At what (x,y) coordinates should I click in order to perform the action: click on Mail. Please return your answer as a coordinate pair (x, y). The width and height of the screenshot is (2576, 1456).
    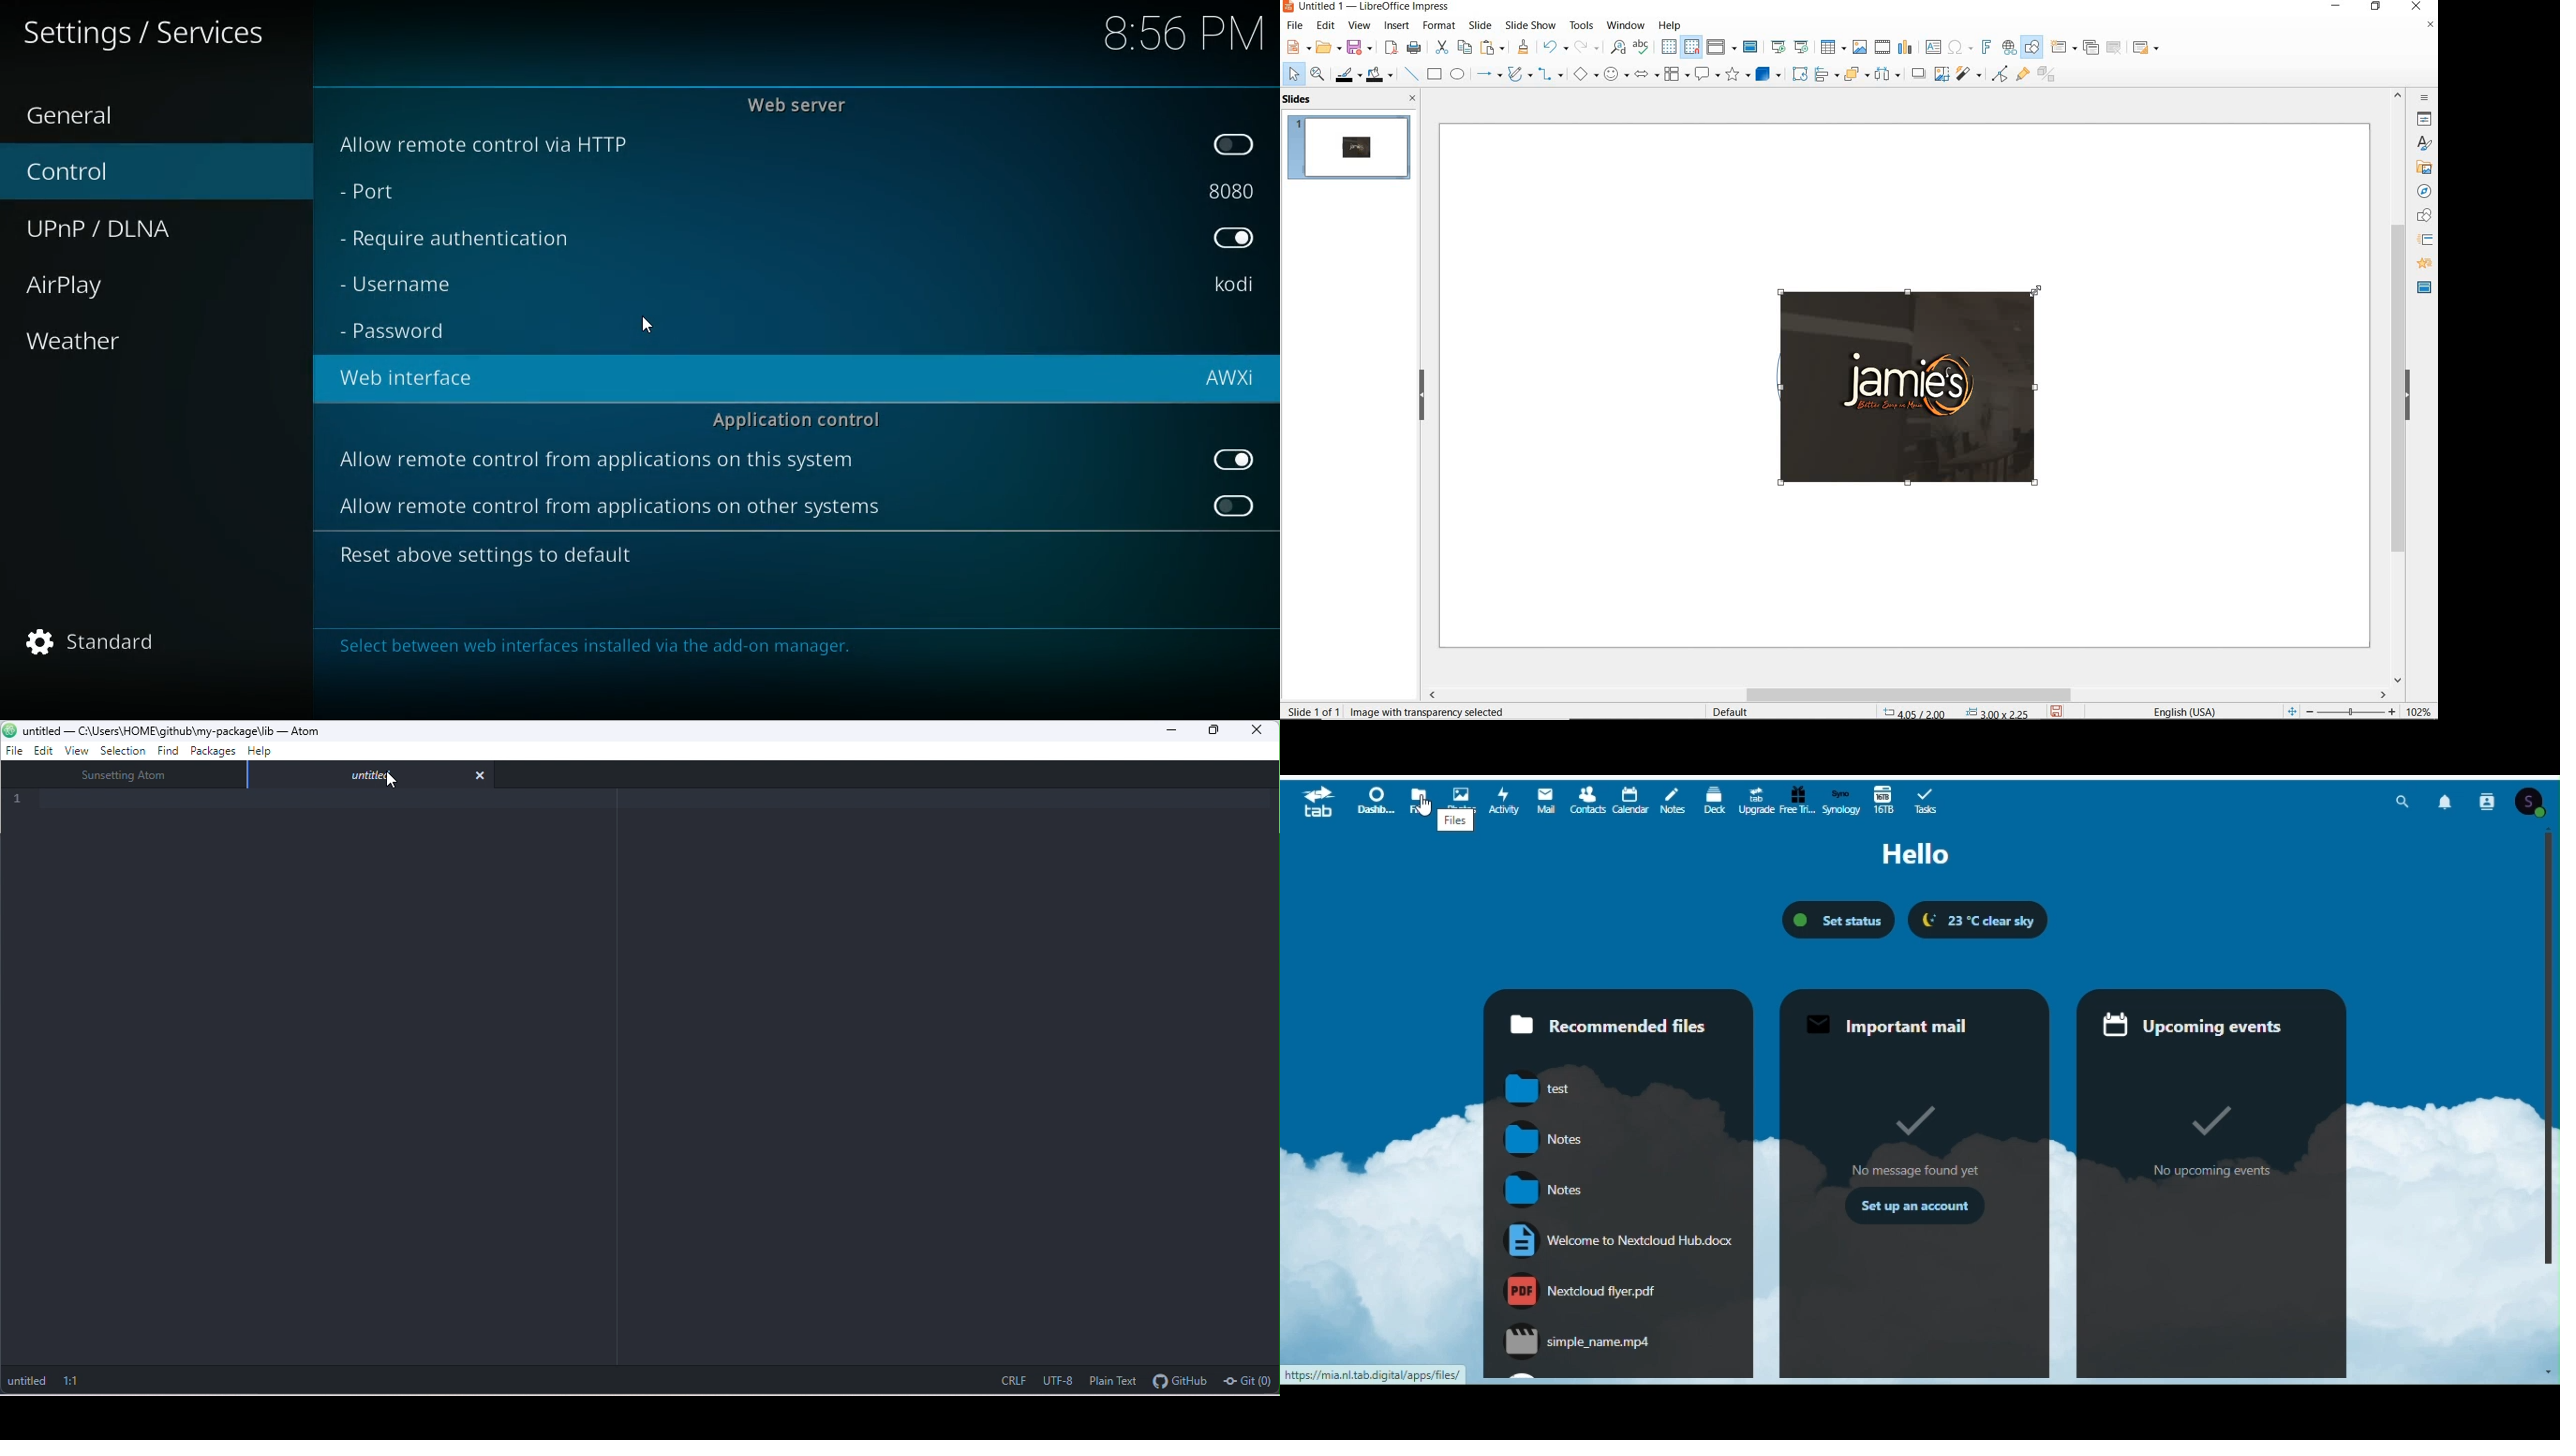
    Looking at the image, I should click on (1547, 800).